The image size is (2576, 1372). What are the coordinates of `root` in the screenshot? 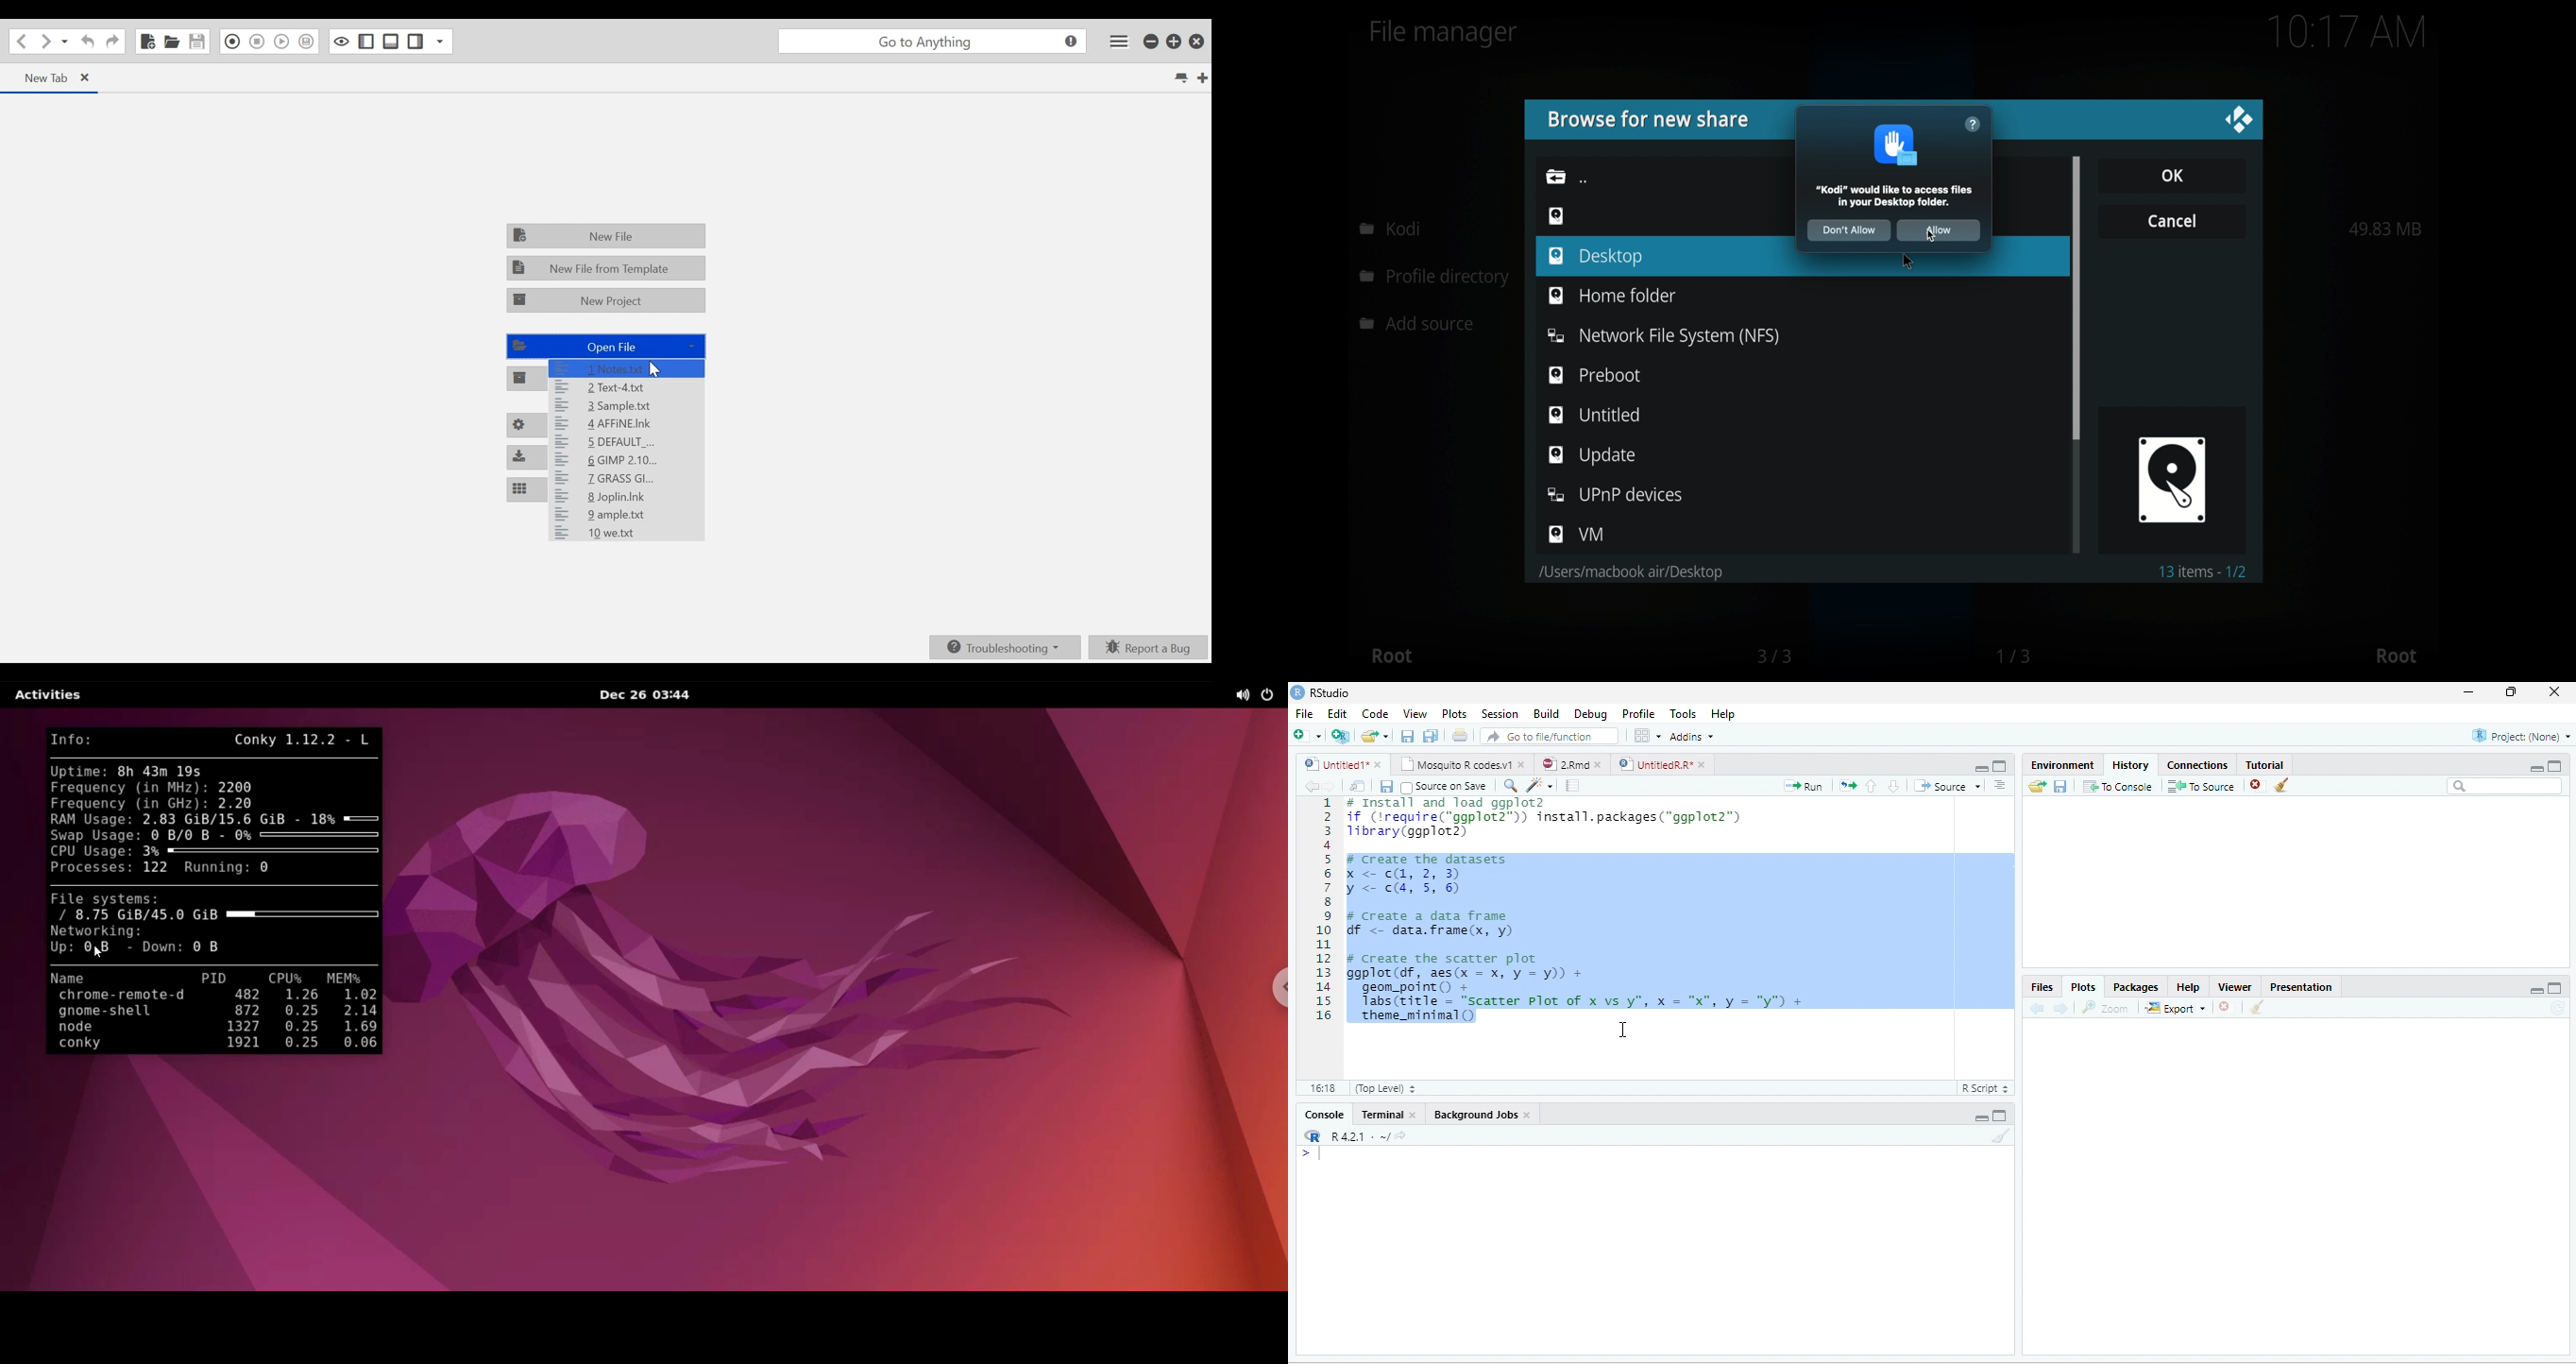 It's located at (2397, 656).